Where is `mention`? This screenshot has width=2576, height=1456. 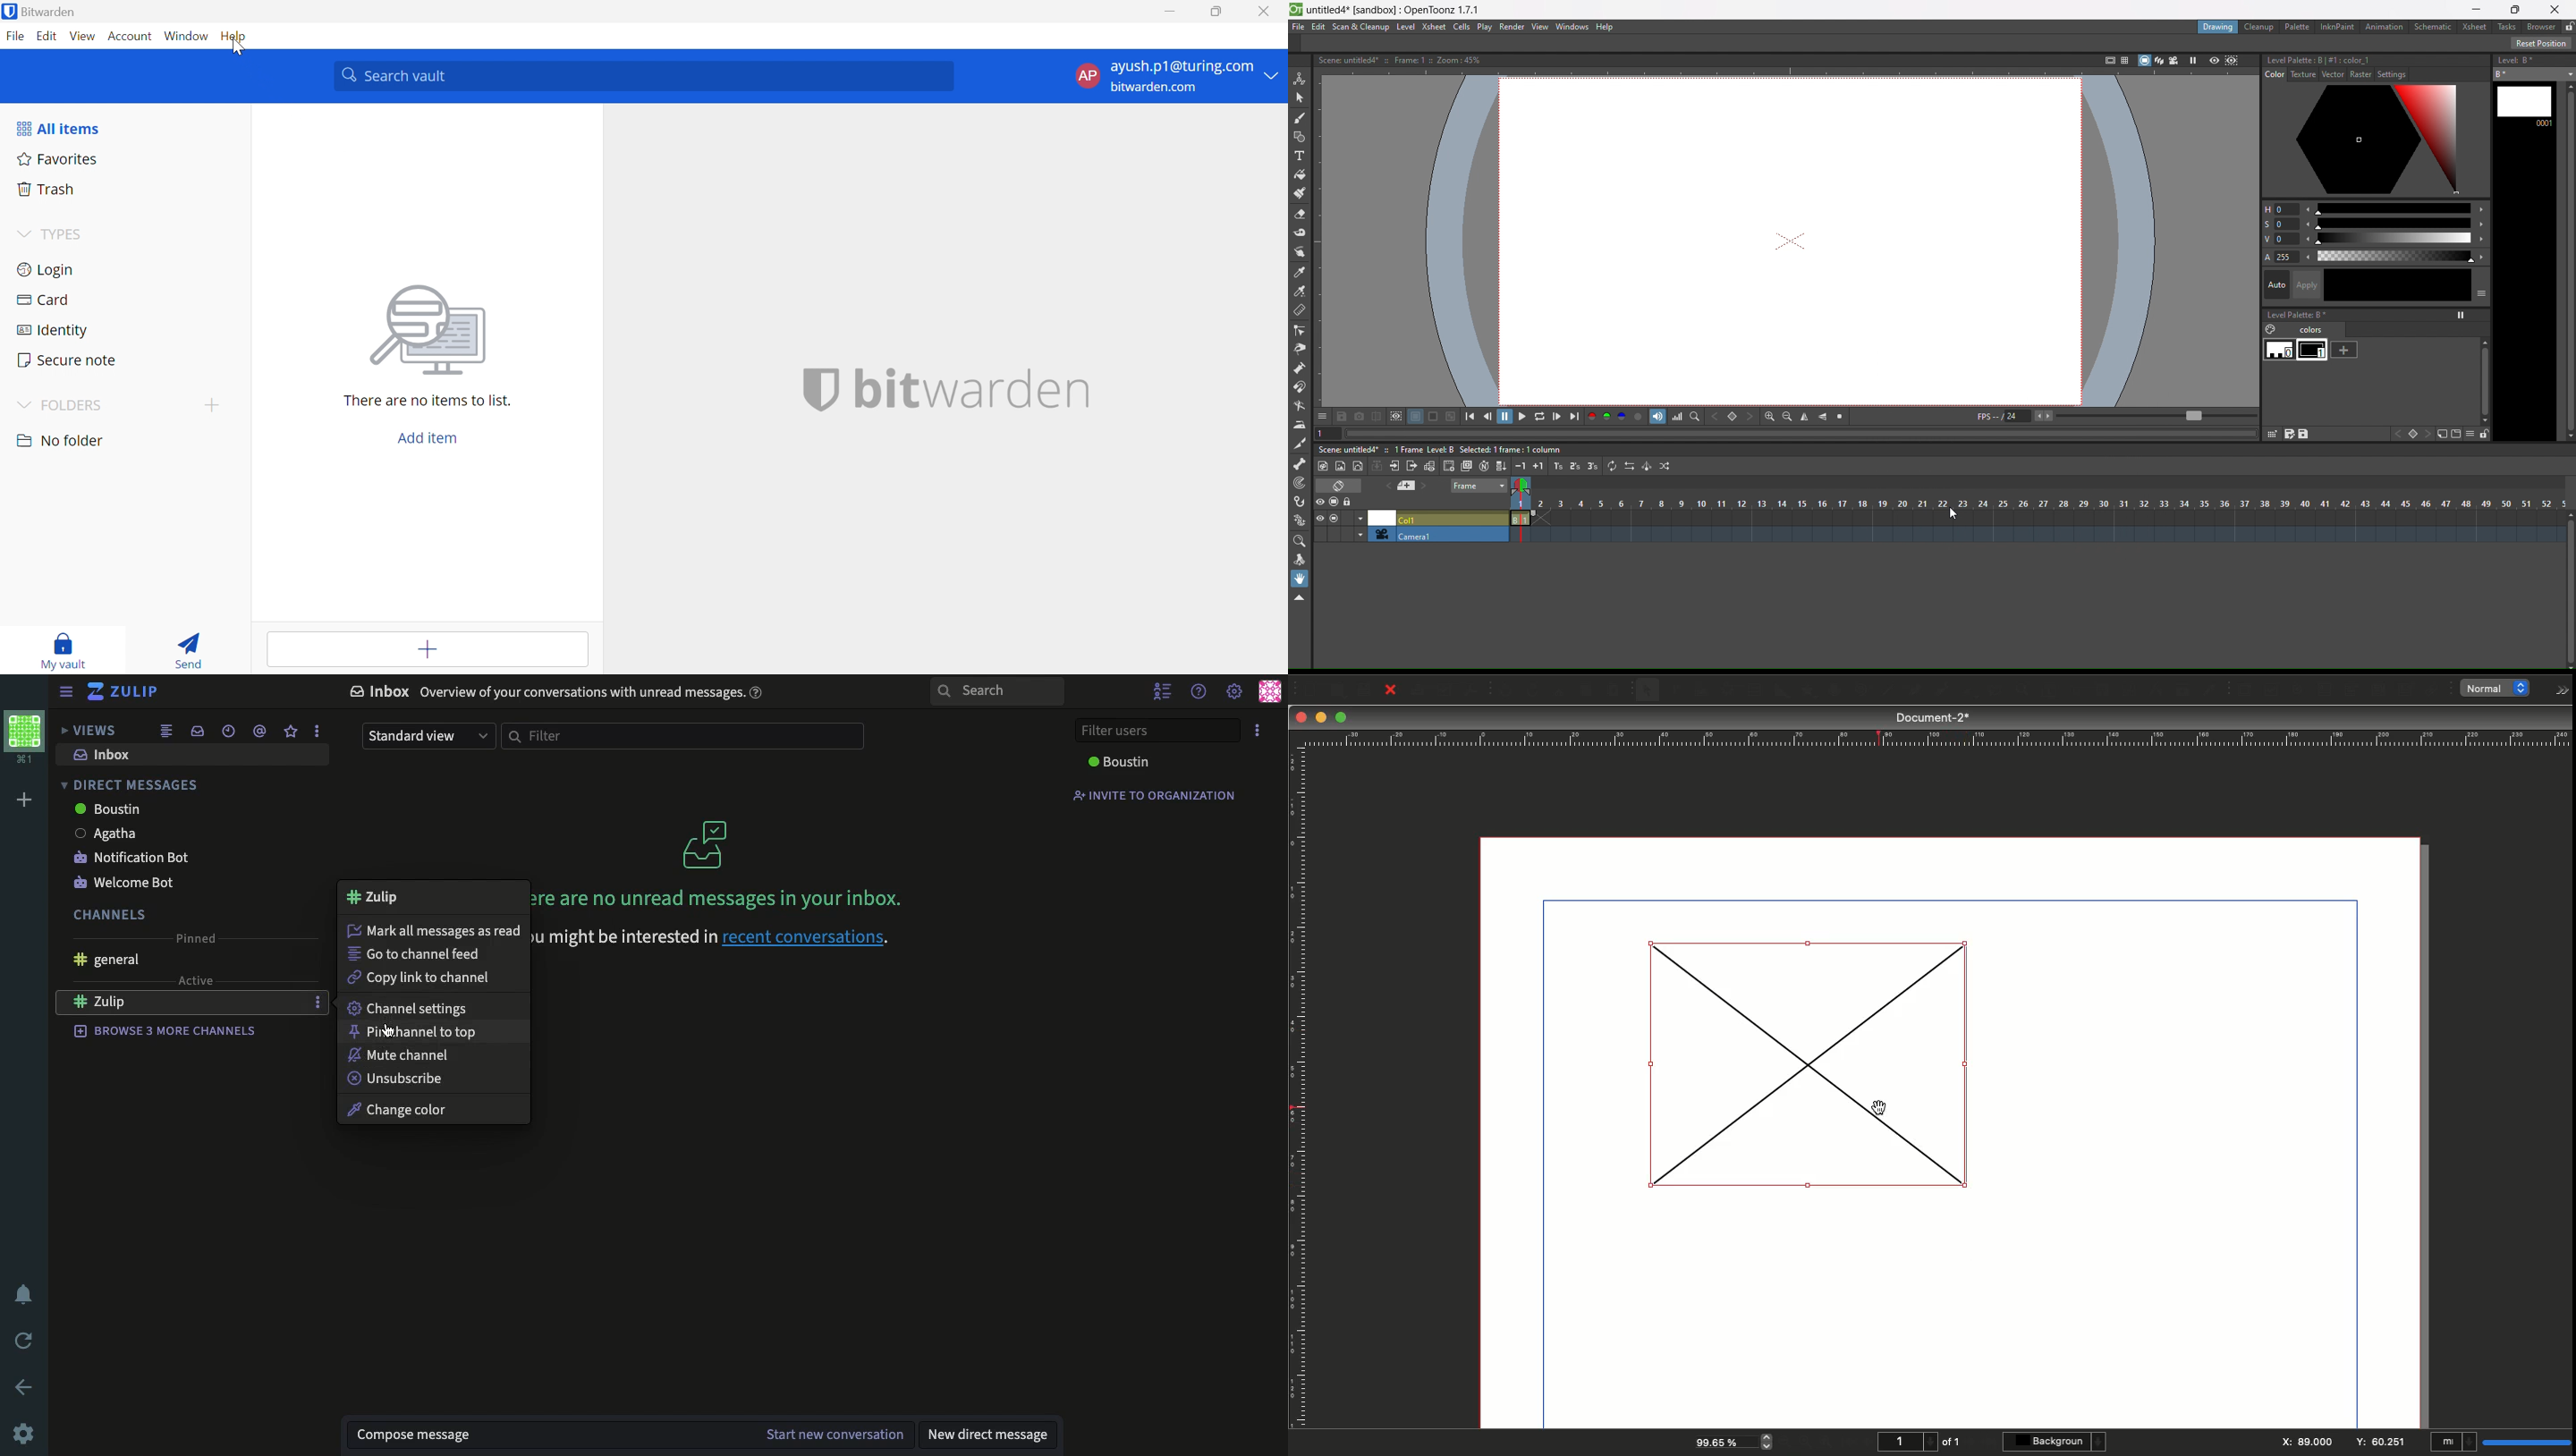
mention is located at coordinates (259, 730).